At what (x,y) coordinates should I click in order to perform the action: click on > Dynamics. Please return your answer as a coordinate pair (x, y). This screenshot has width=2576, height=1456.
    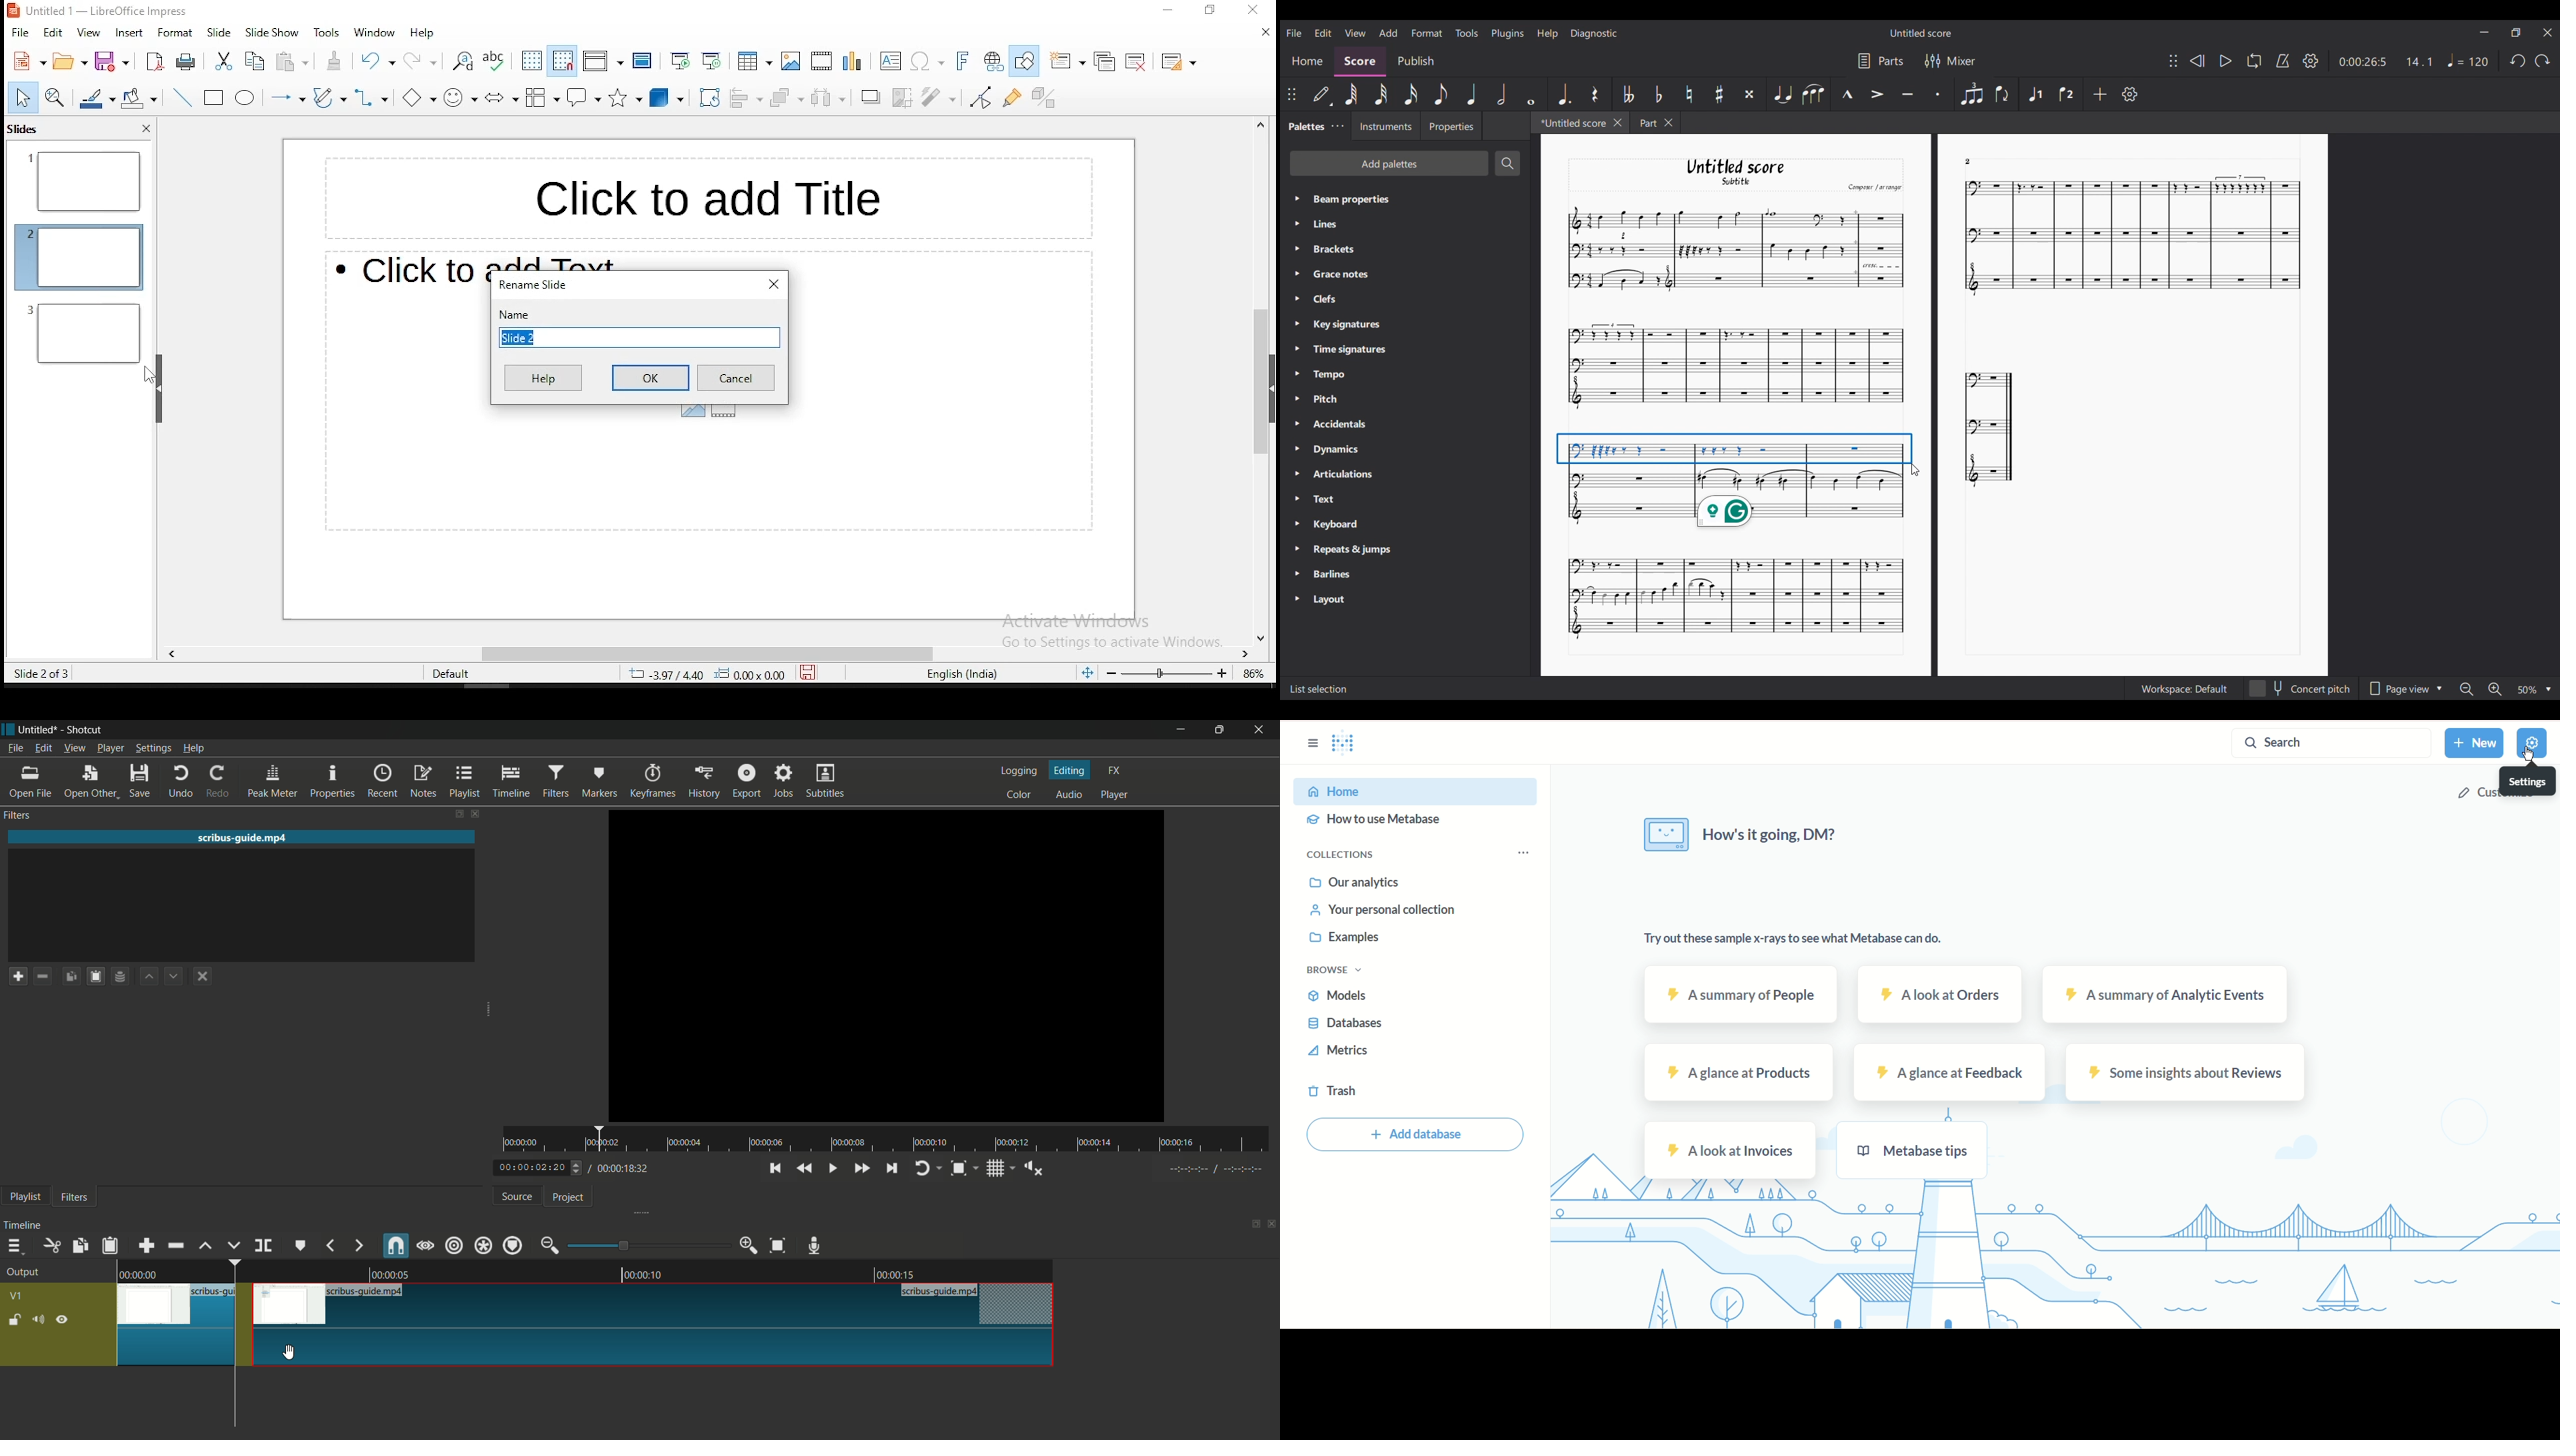
    Looking at the image, I should click on (1333, 451).